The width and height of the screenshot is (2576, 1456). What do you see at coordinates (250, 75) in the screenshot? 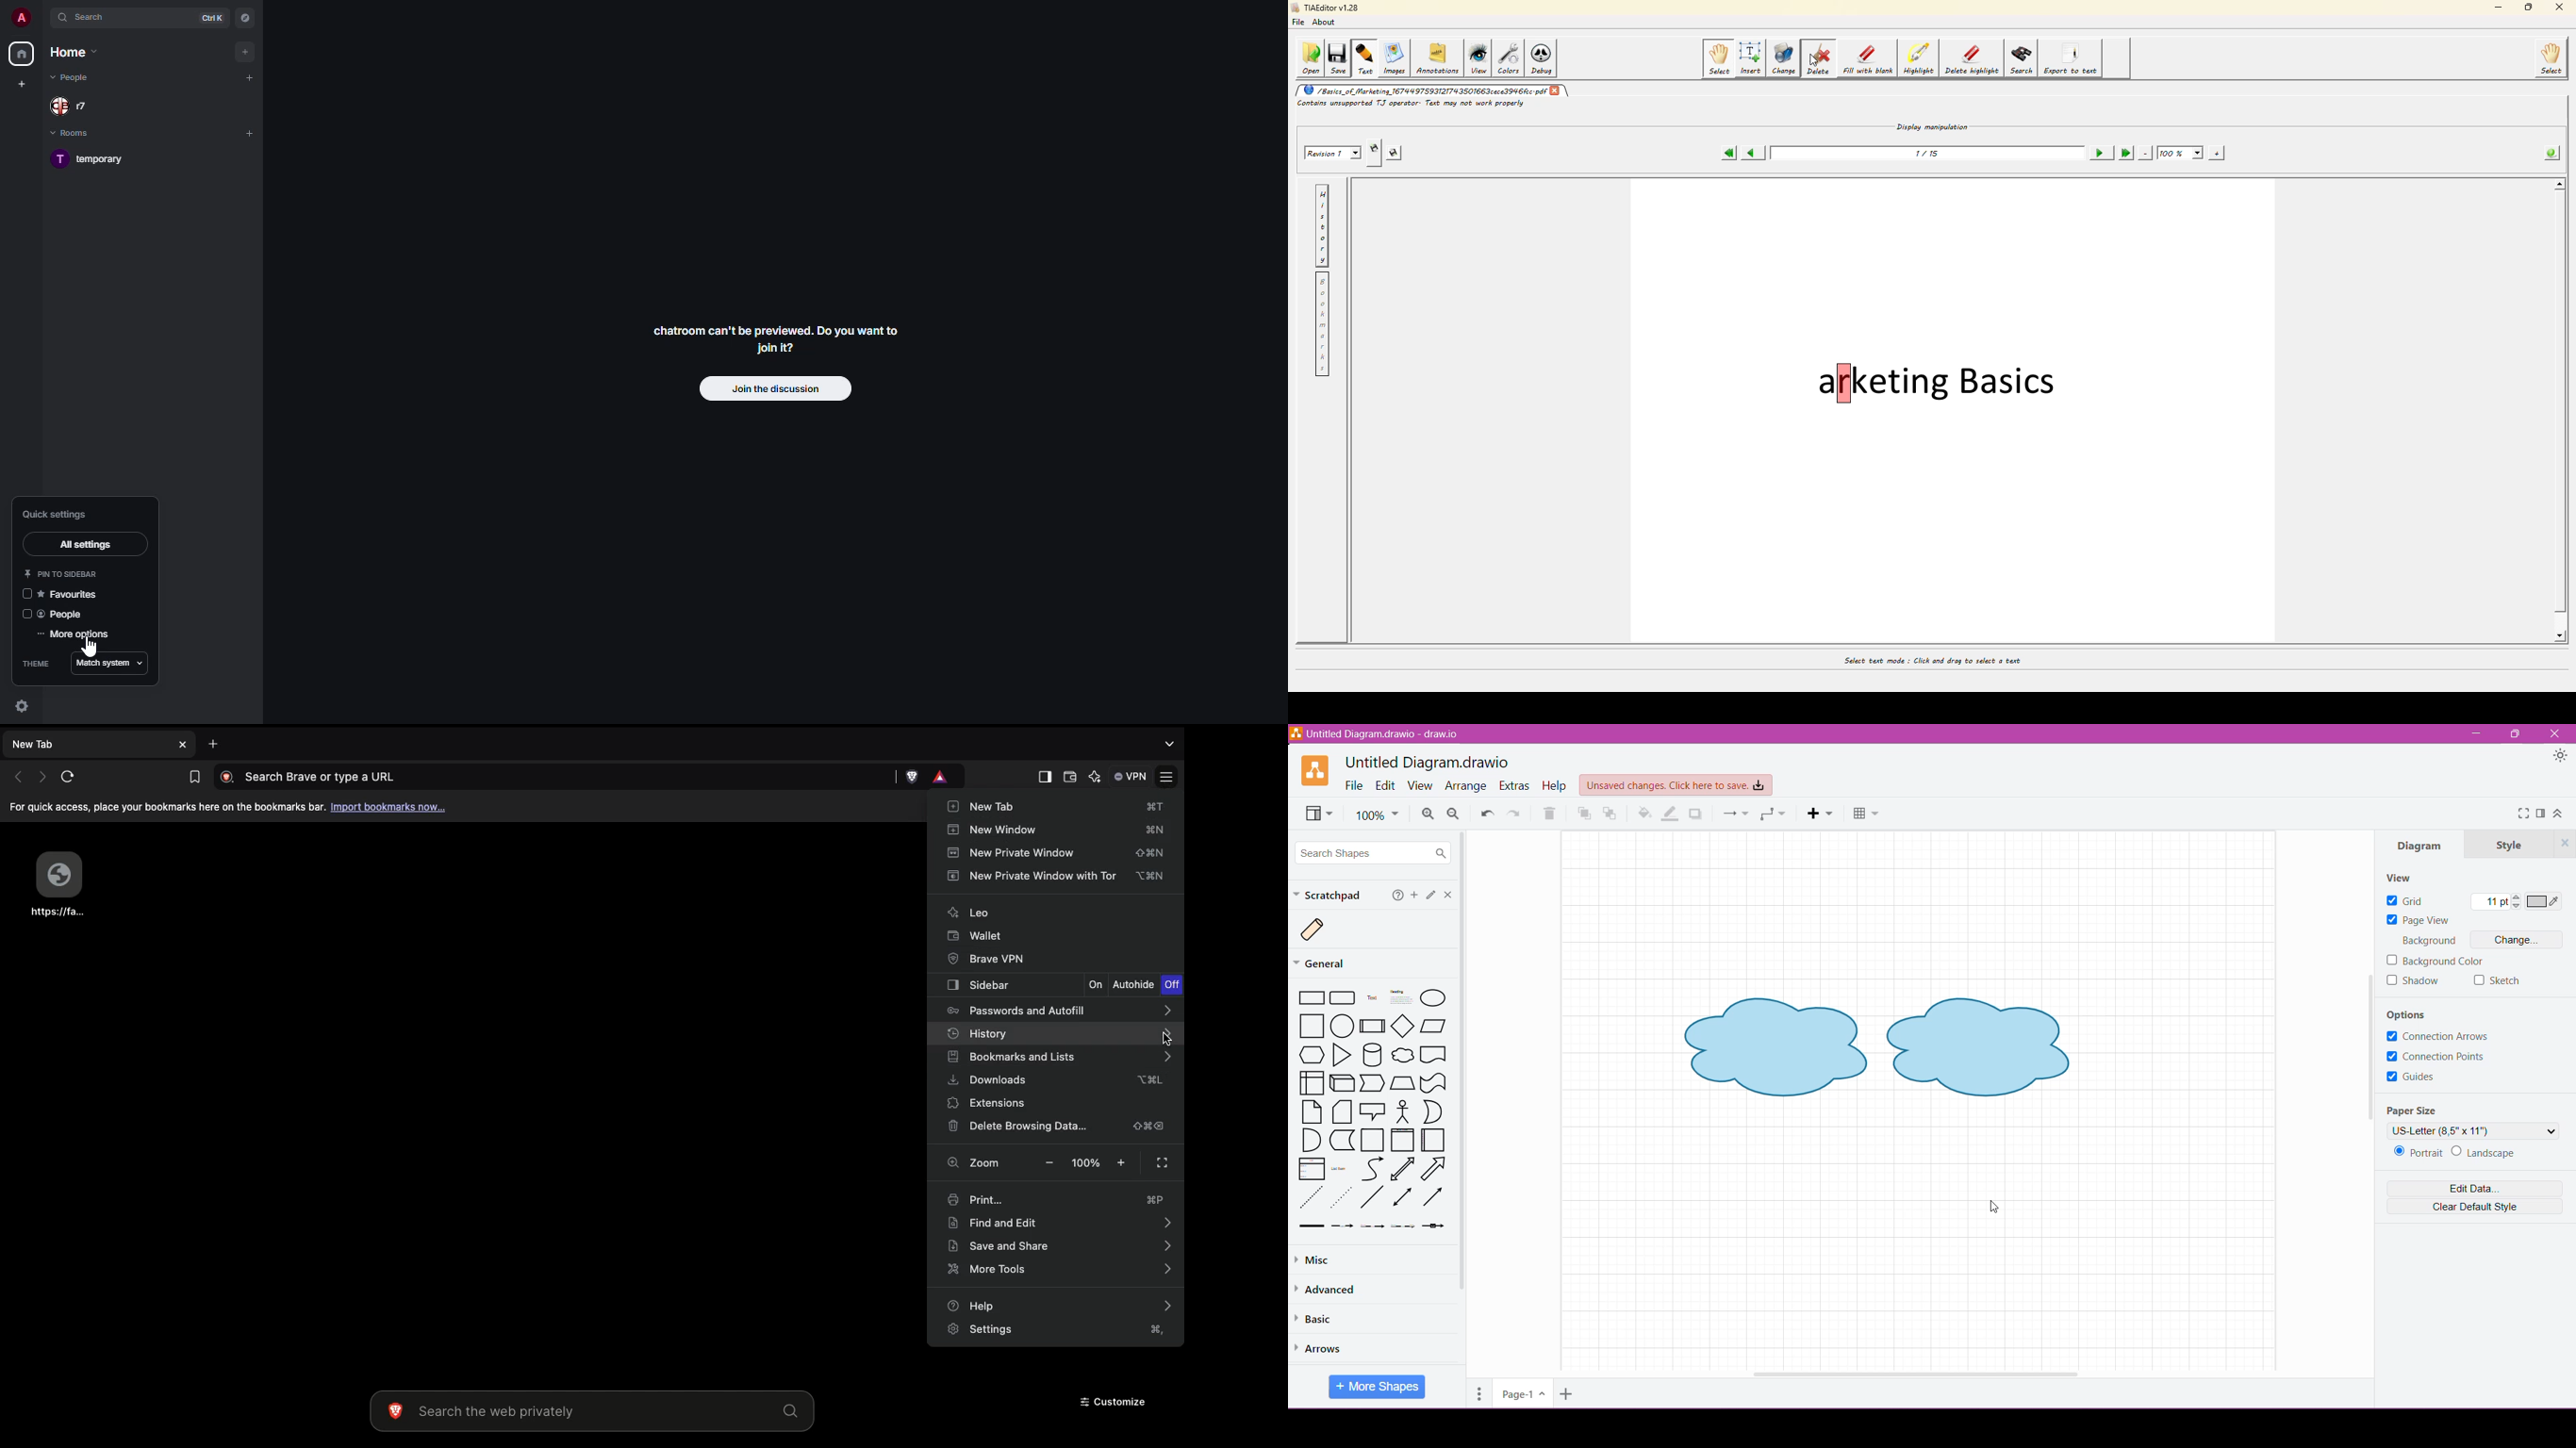
I see `add` at bounding box center [250, 75].